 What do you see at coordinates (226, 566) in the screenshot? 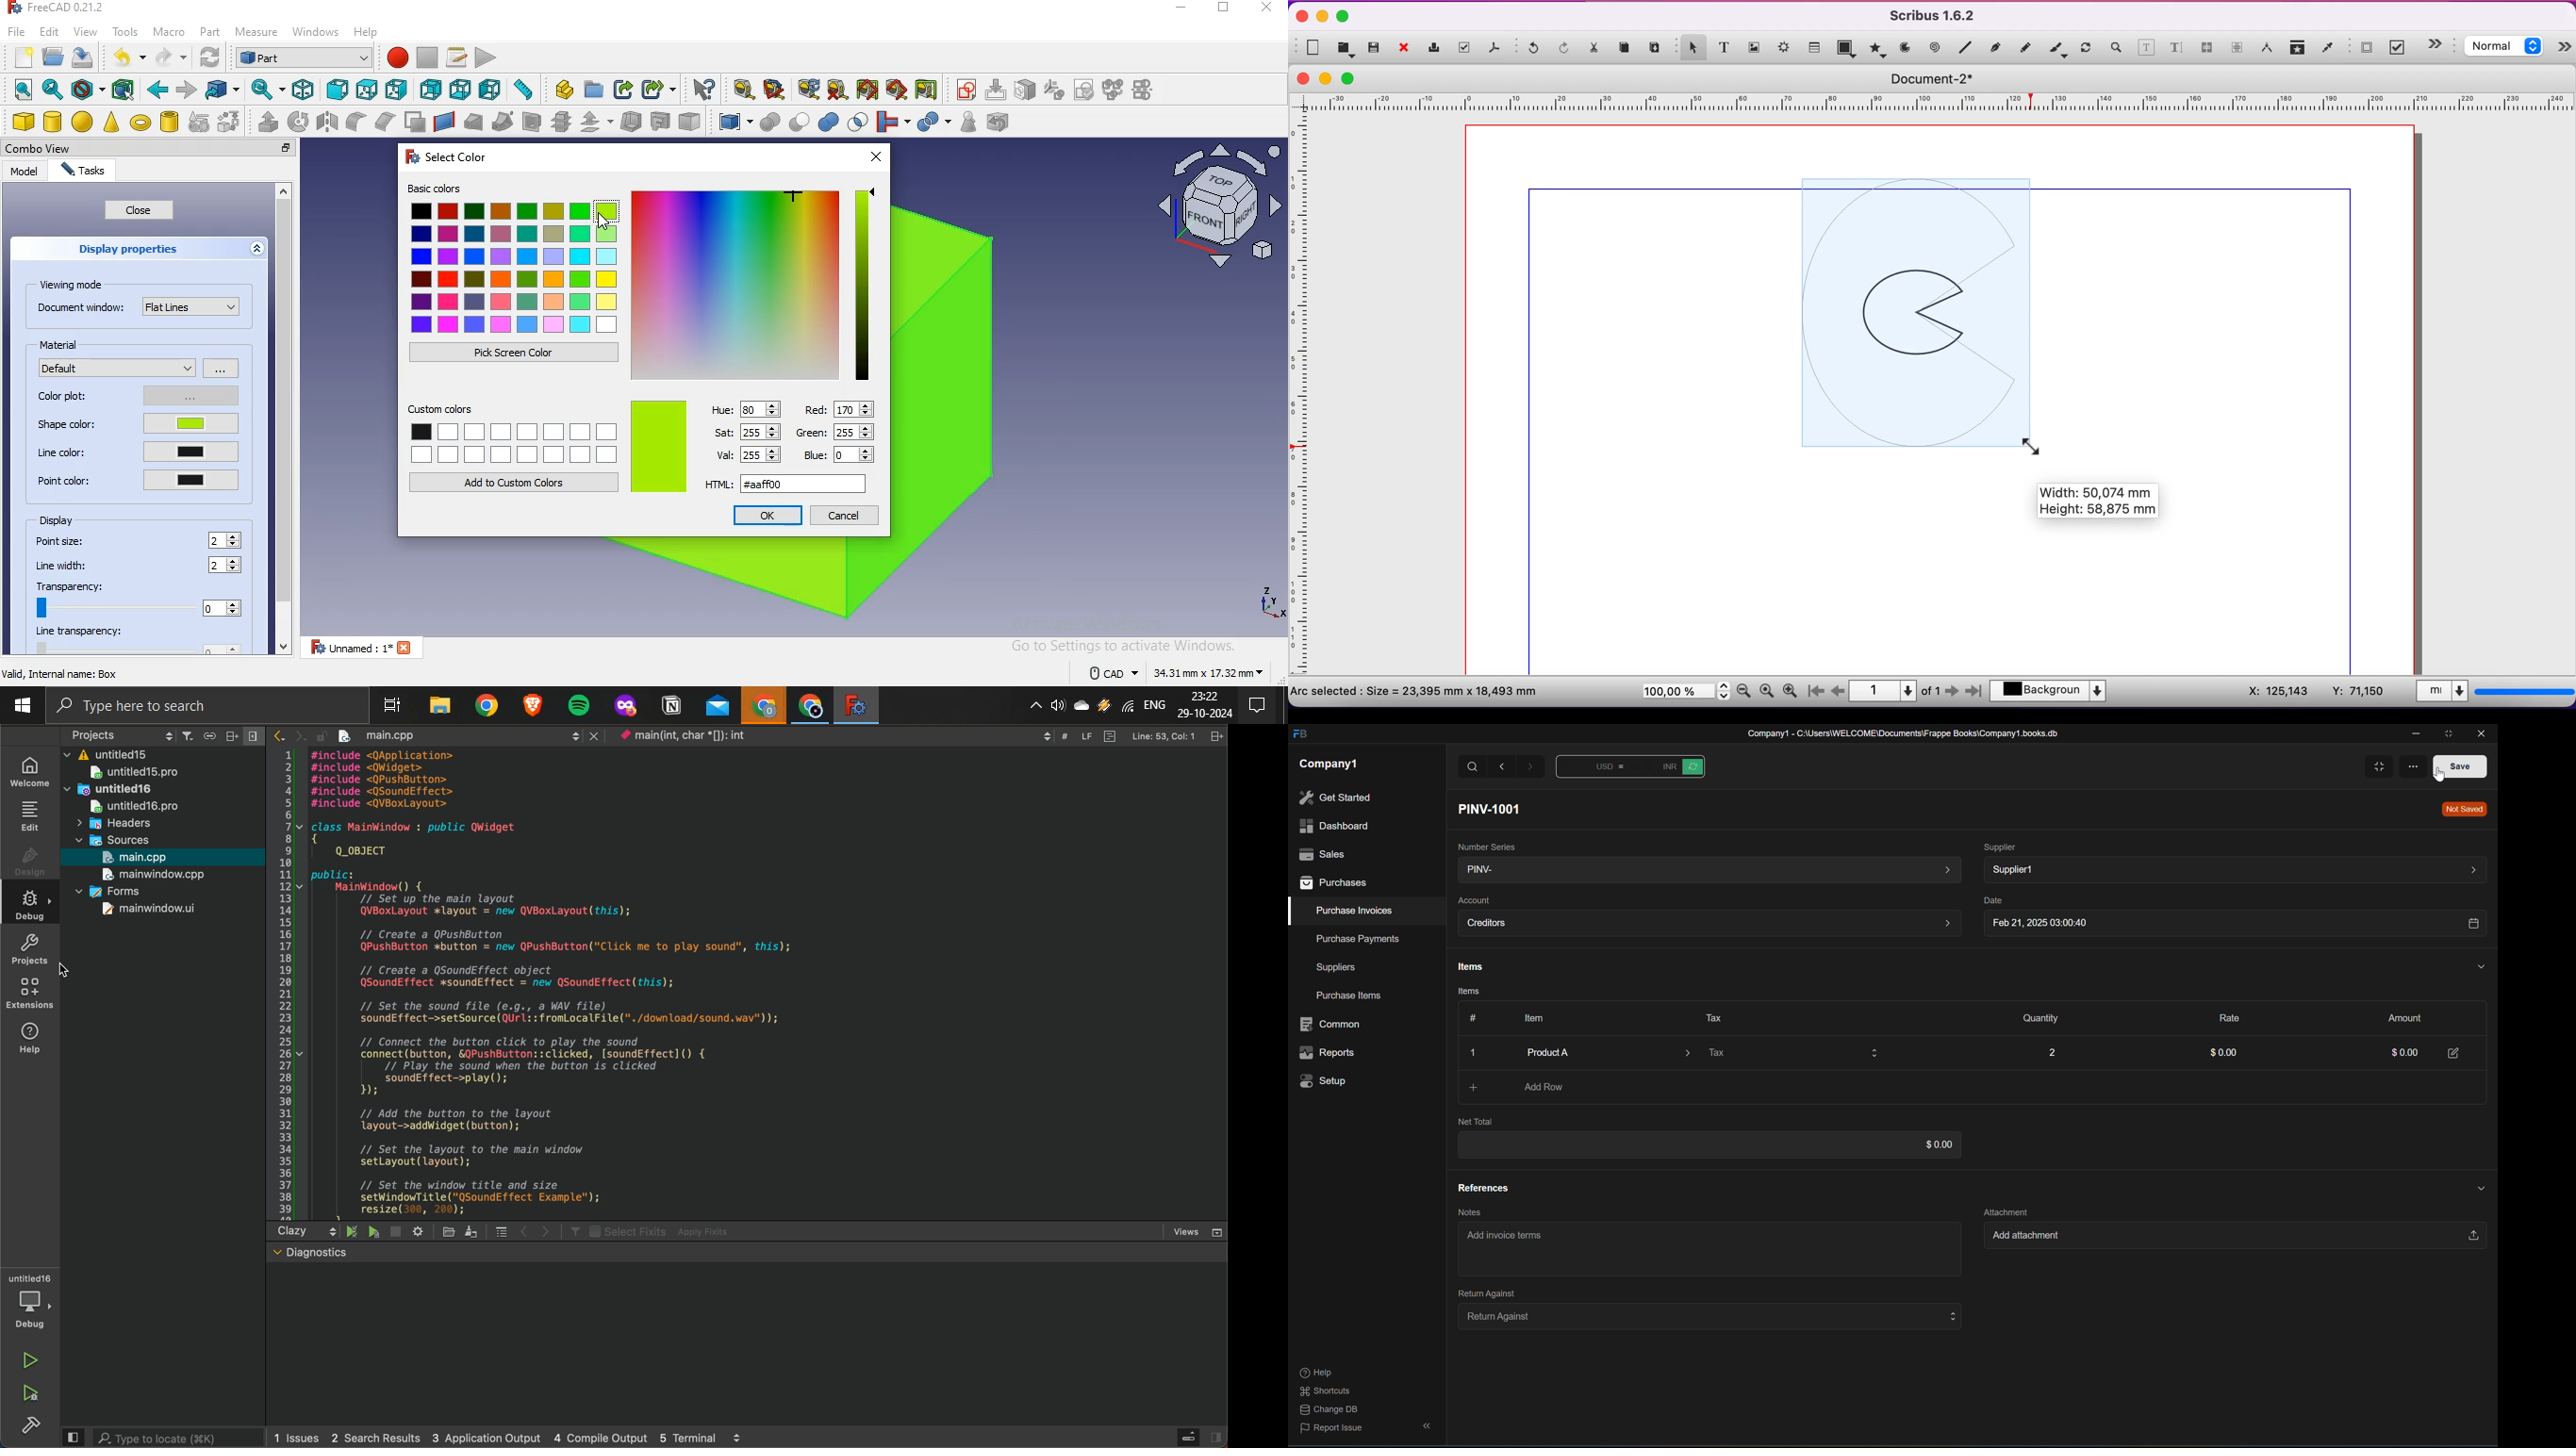
I see `2` at bounding box center [226, 566].